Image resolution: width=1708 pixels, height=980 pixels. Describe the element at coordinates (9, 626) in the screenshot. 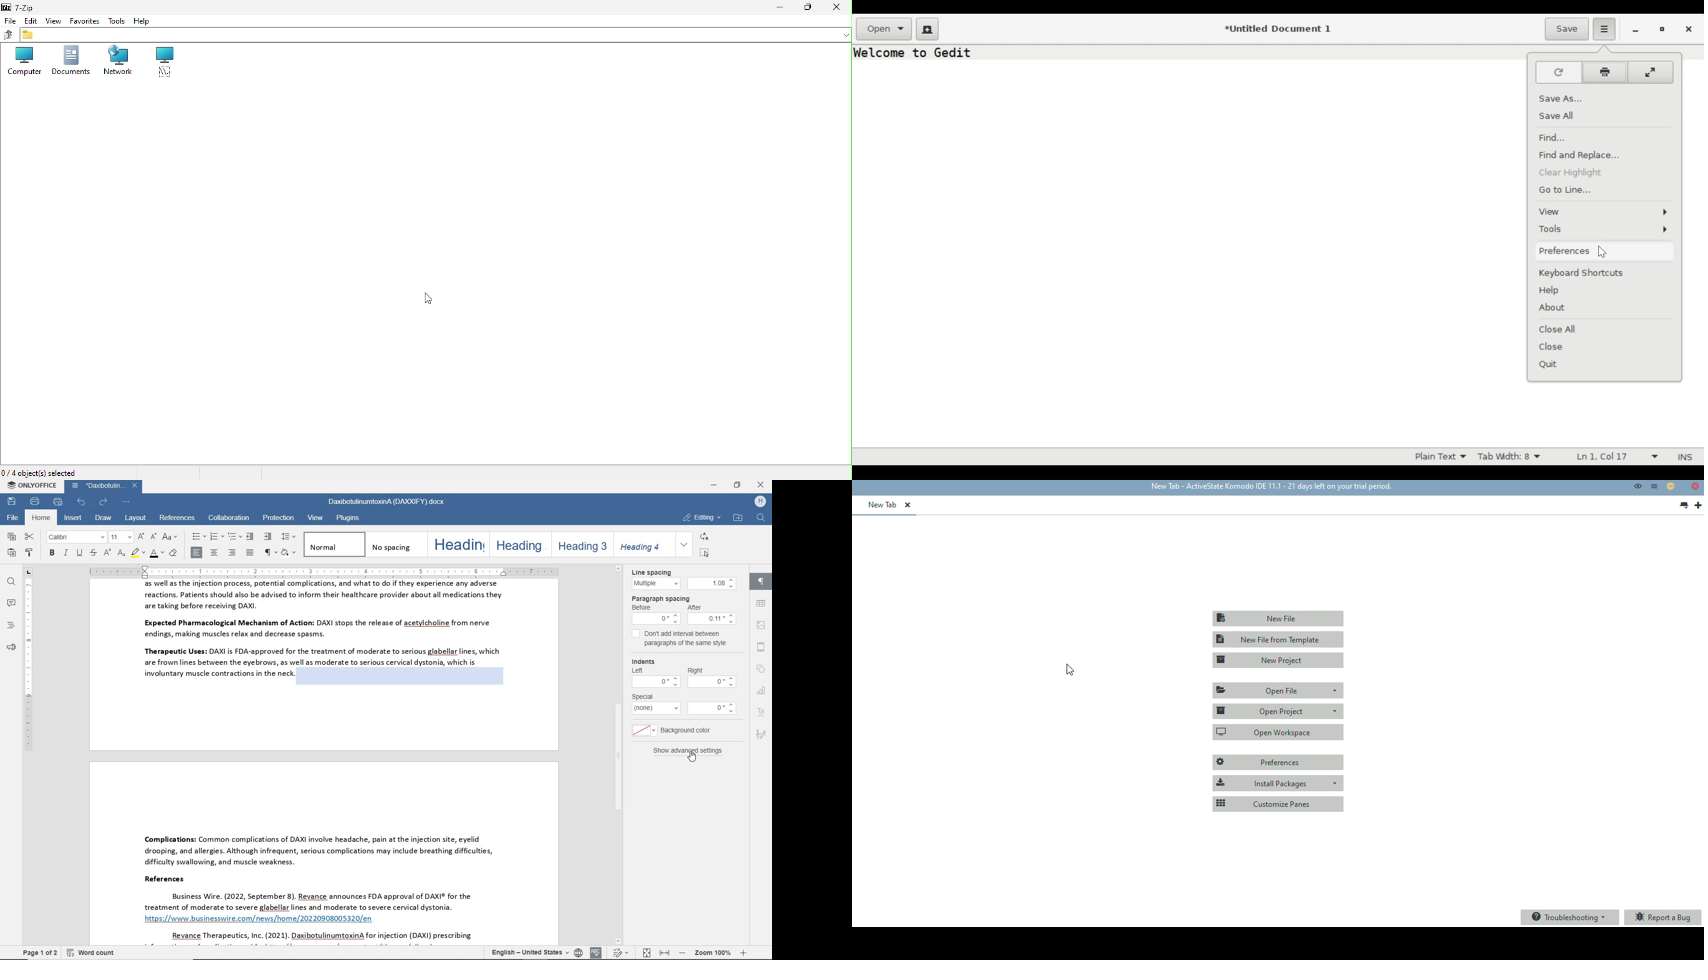

I see `headings` at that location.